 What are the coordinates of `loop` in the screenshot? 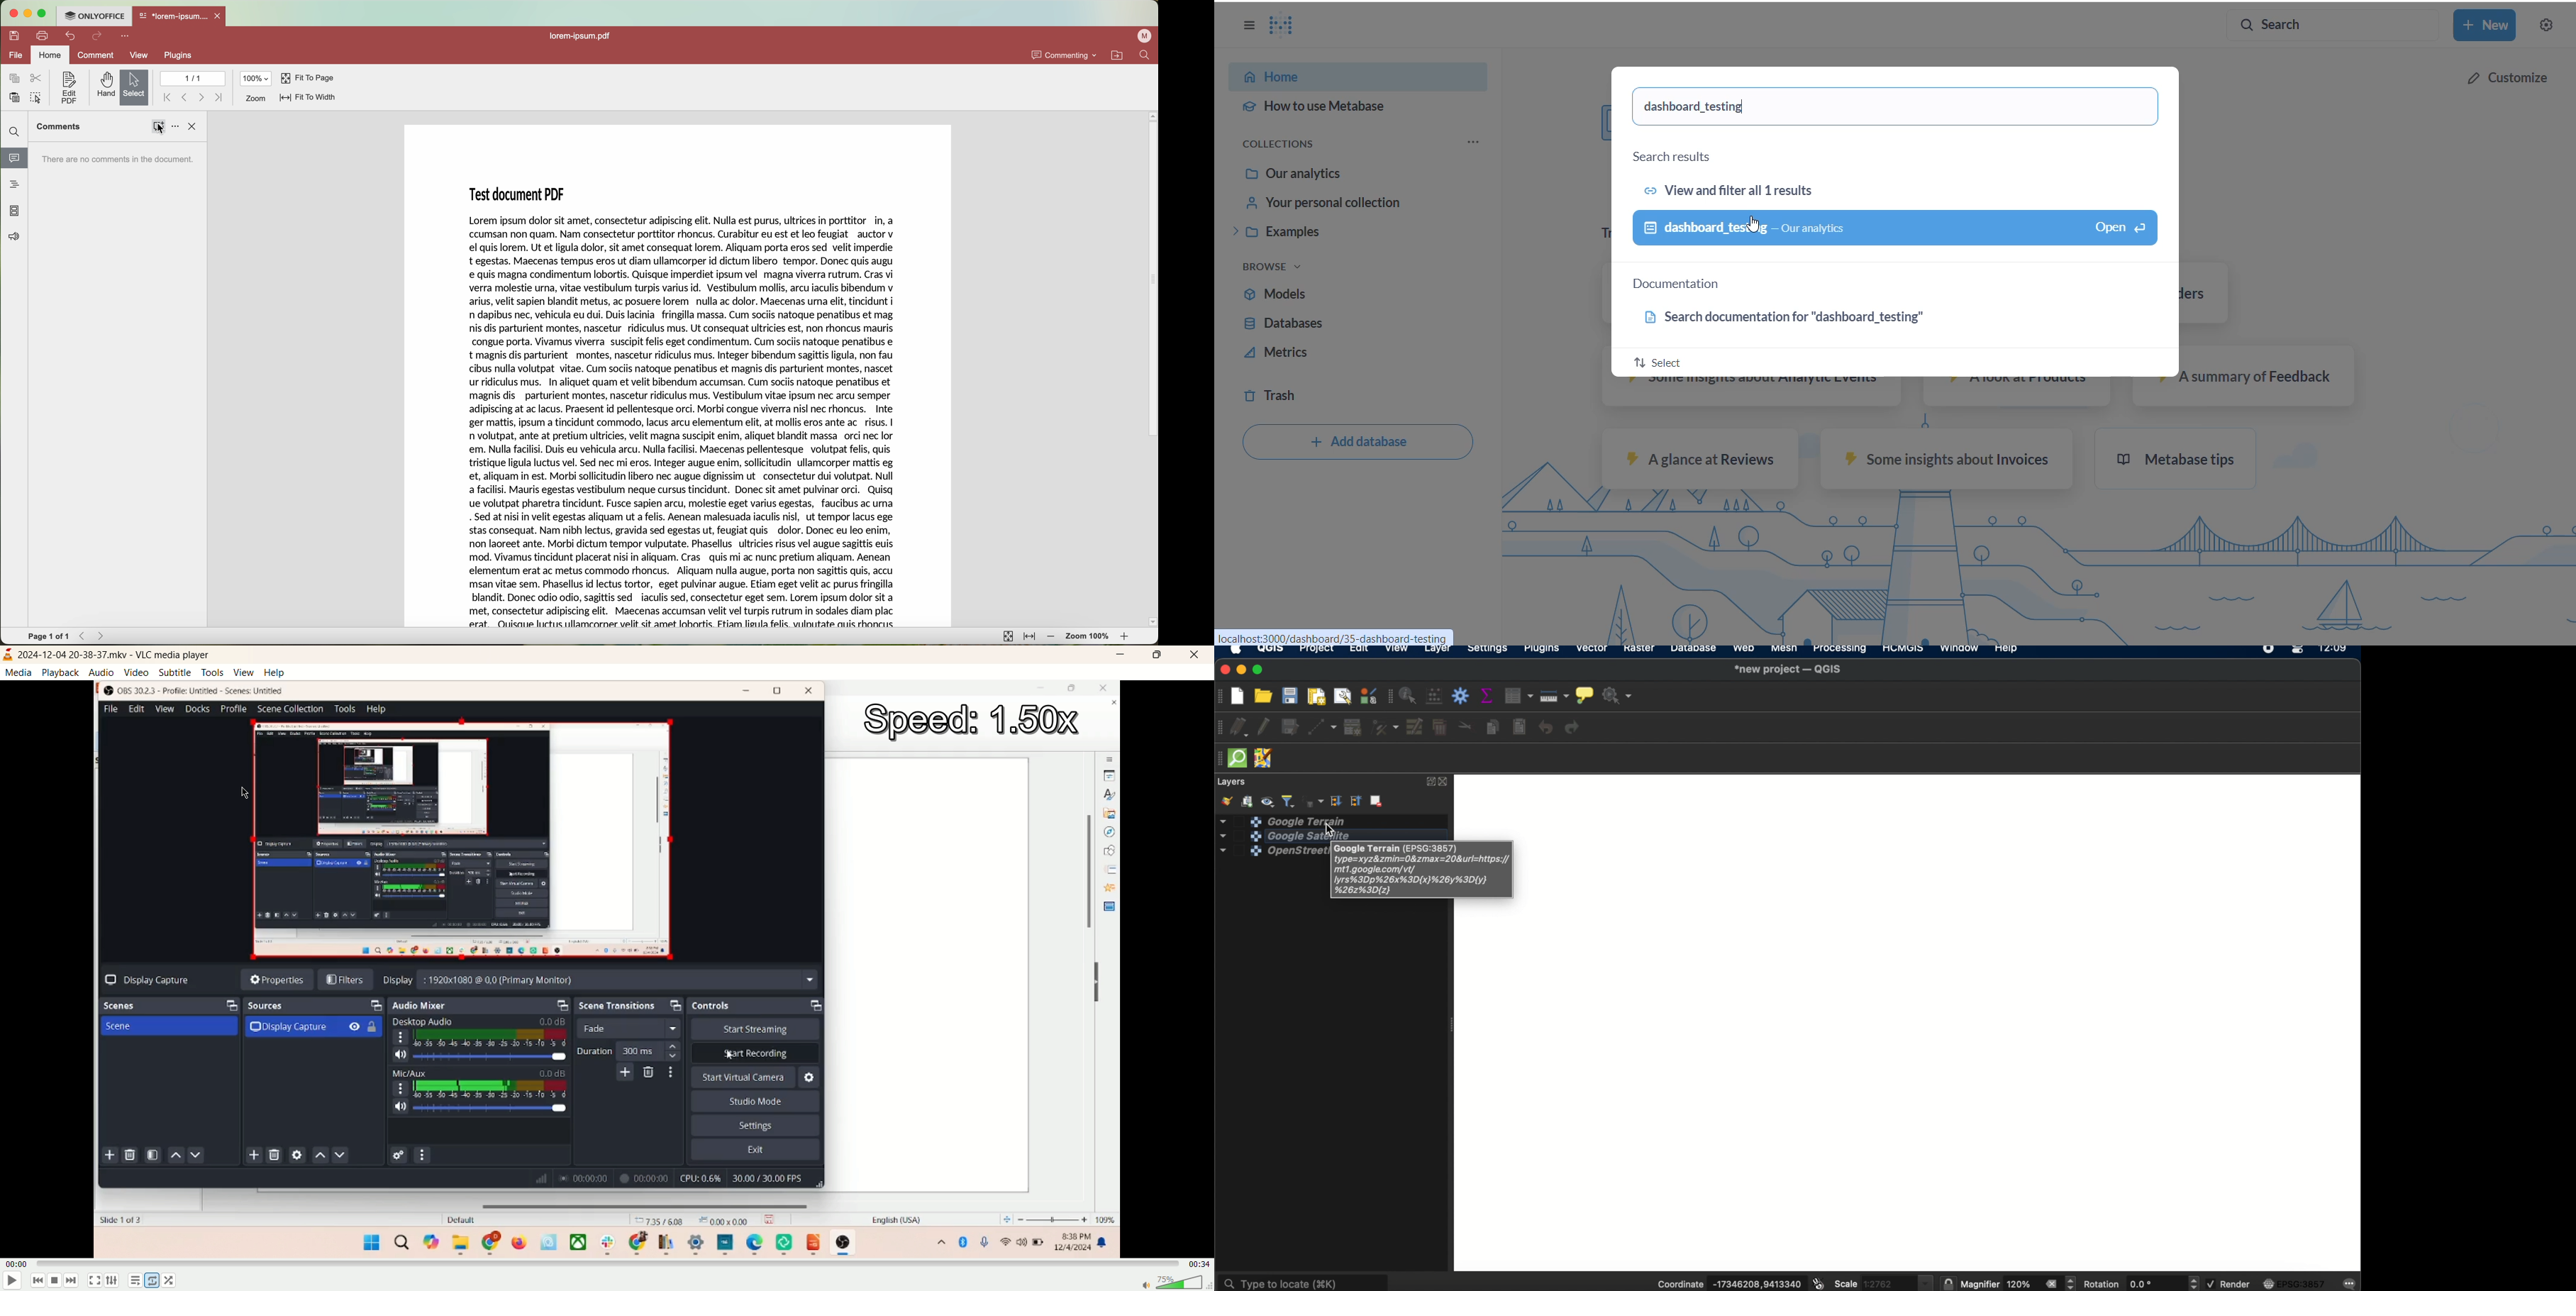 It's located at (151, 1281).